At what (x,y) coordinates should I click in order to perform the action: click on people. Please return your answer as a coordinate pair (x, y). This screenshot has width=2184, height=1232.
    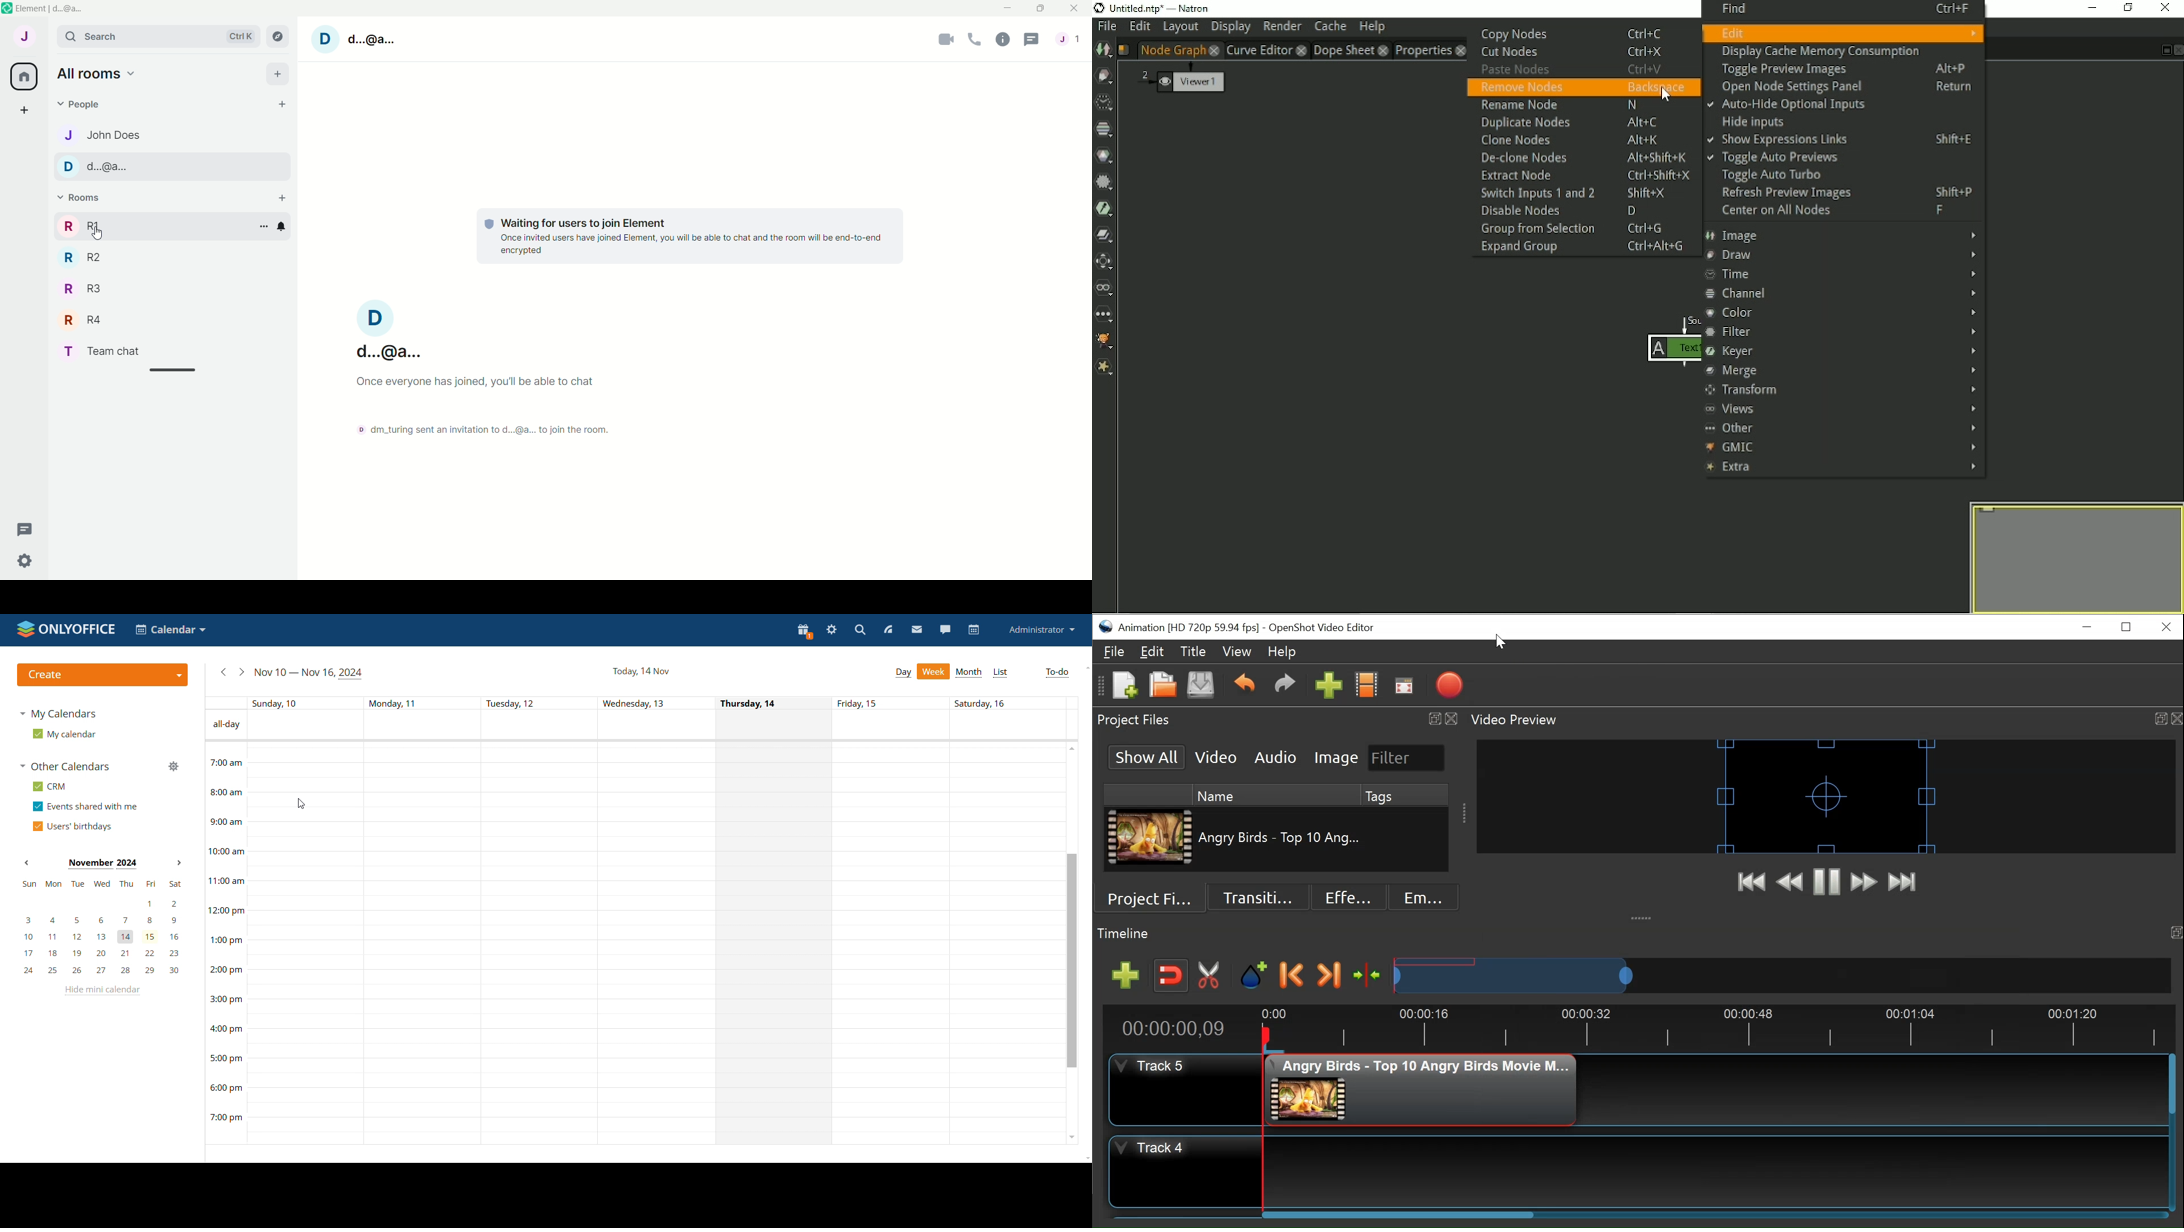
    Looking at the image, I should click on (81, 107).